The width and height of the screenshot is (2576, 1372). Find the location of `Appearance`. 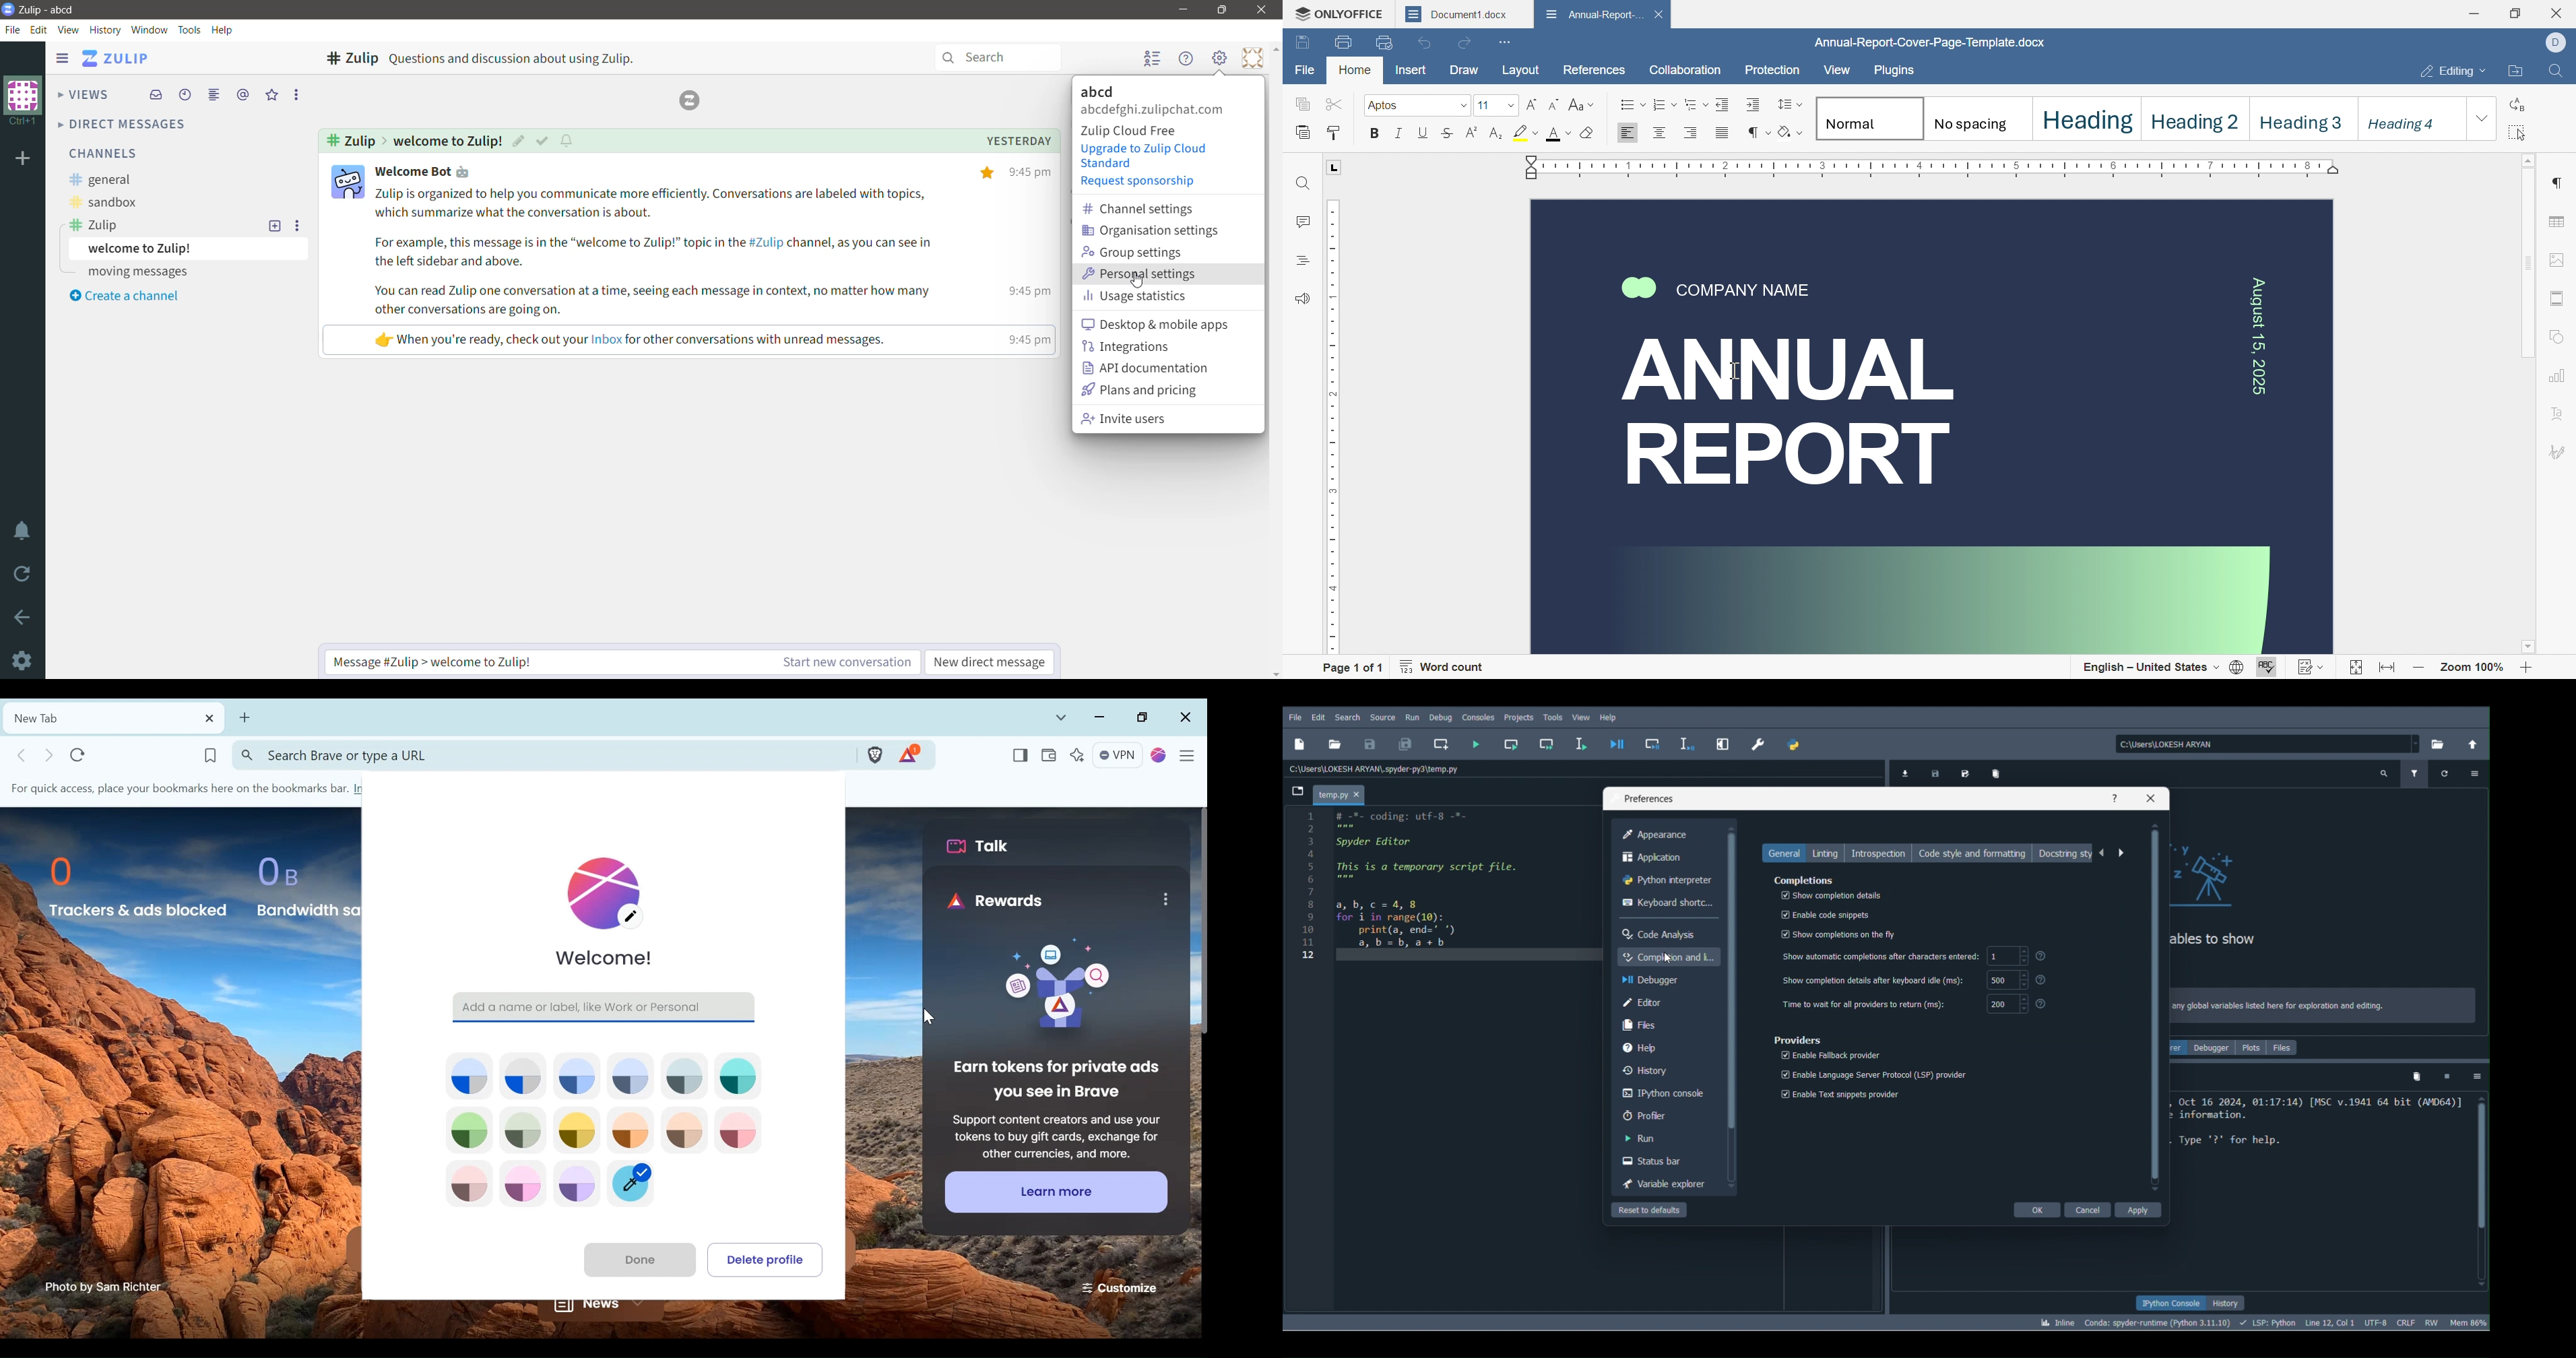

Appearance is located at coordinates (1666, 835).